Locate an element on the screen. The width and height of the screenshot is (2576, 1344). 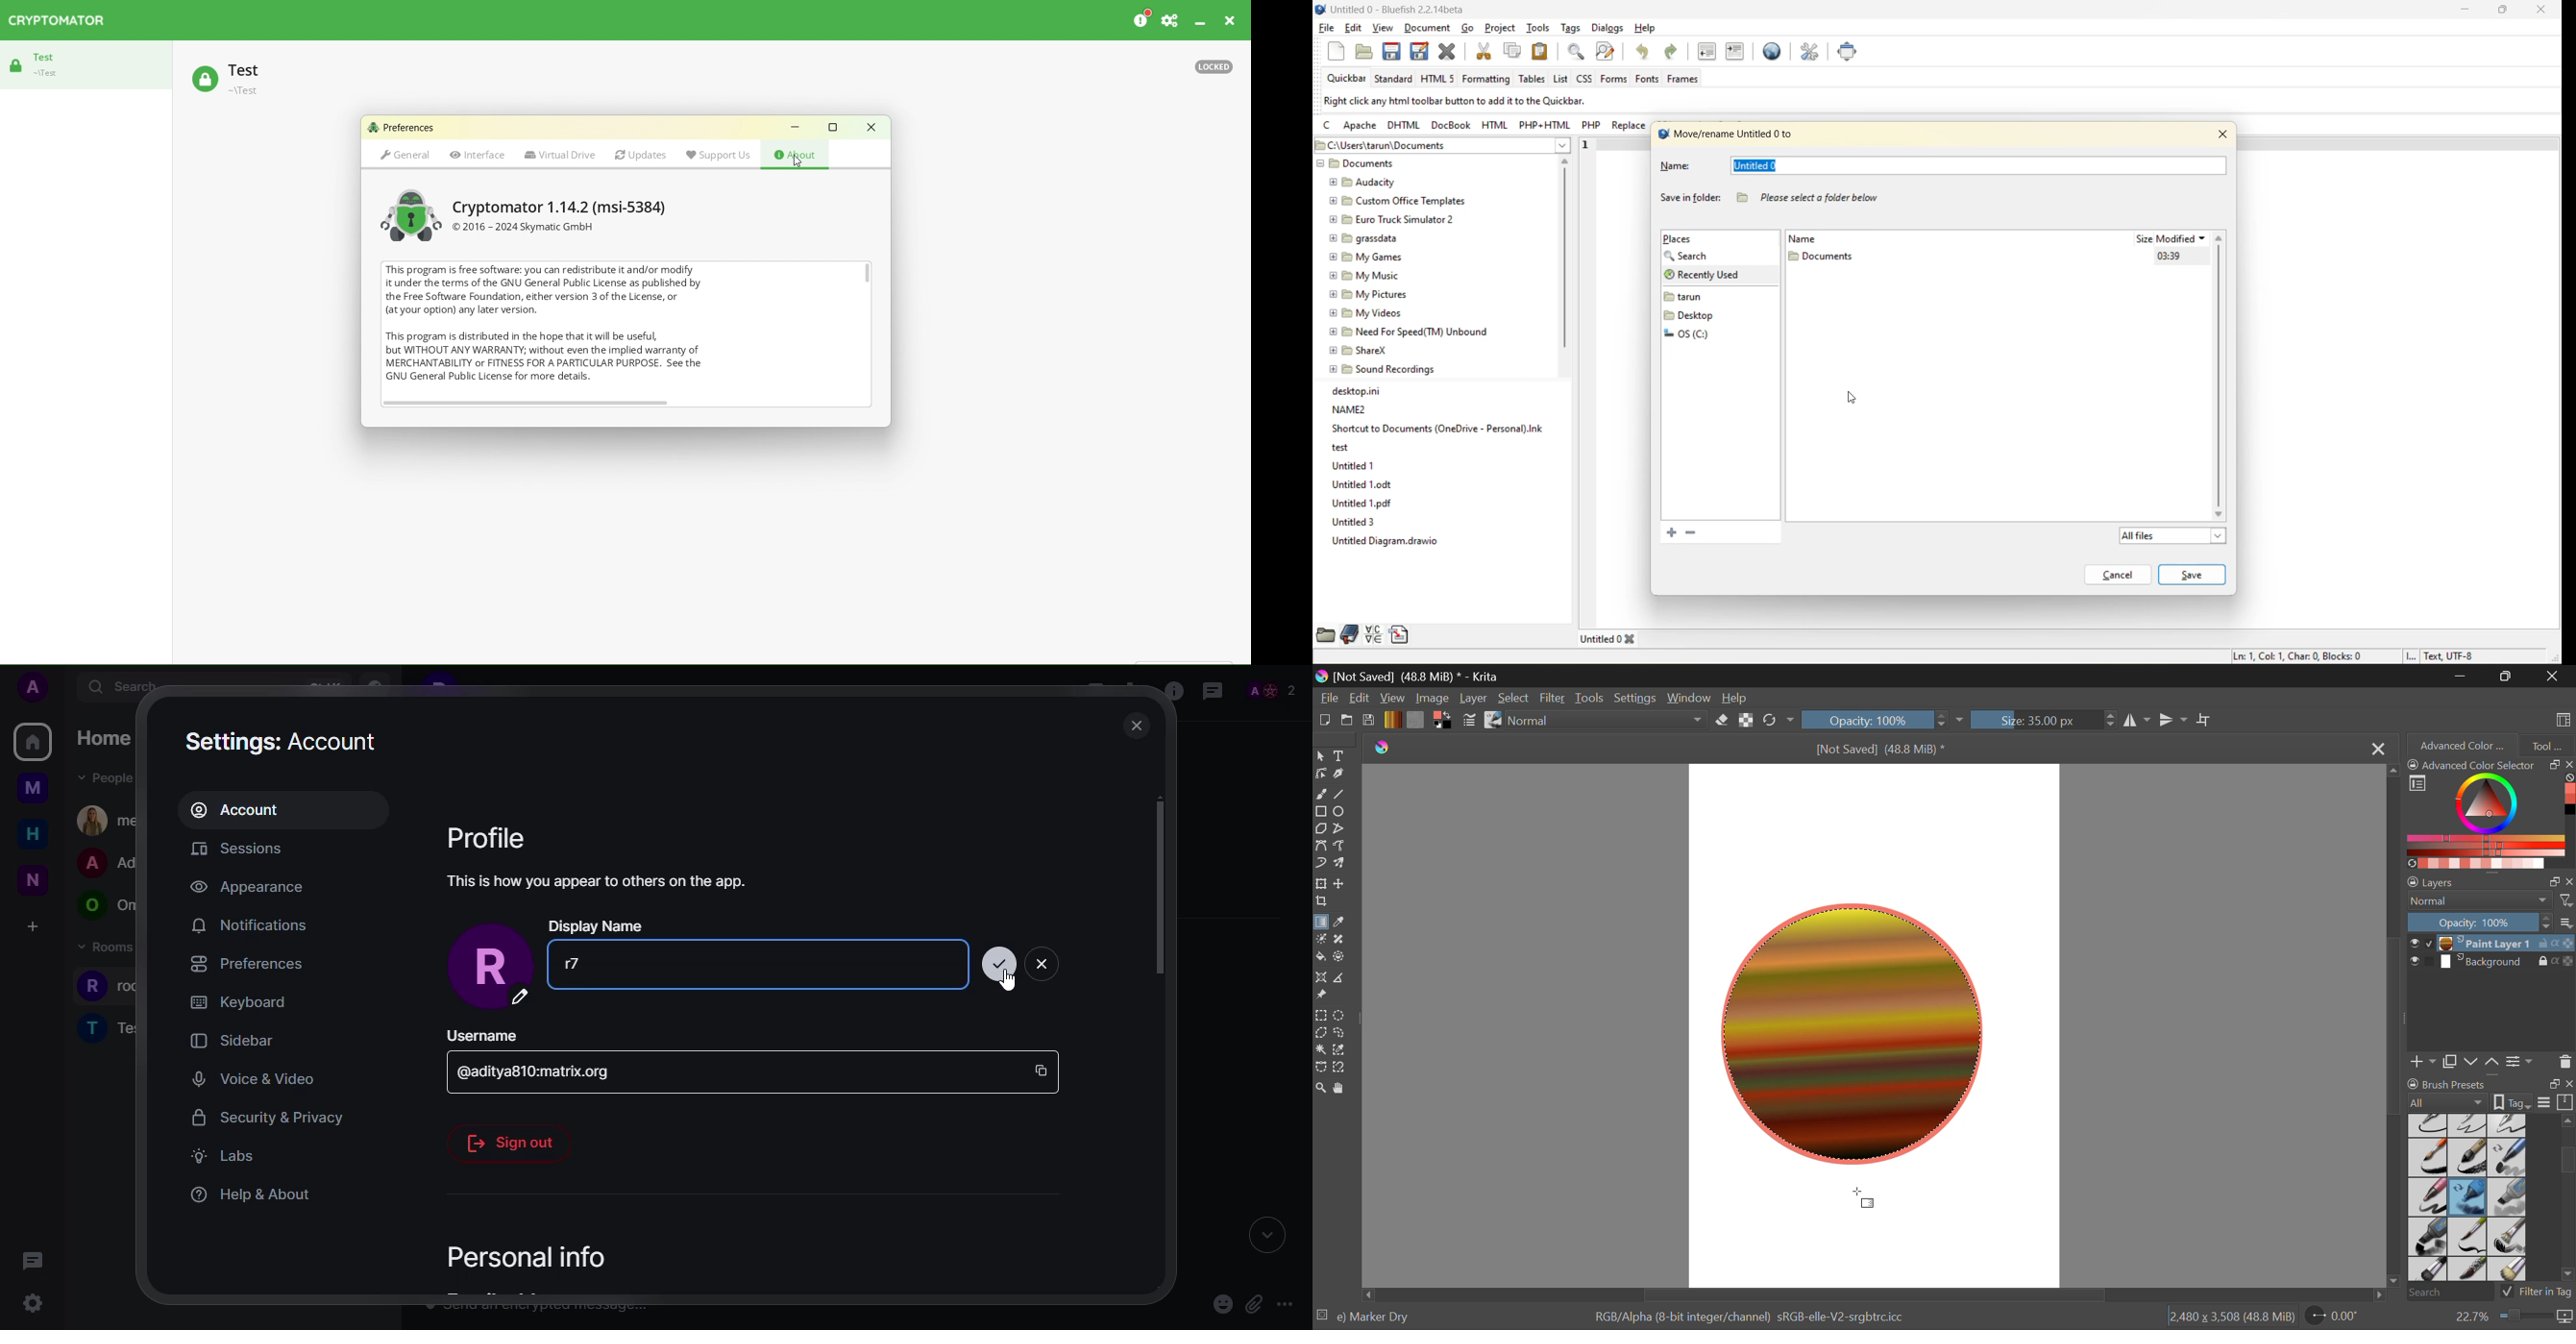
create a space is located at coordinates (32, 928).